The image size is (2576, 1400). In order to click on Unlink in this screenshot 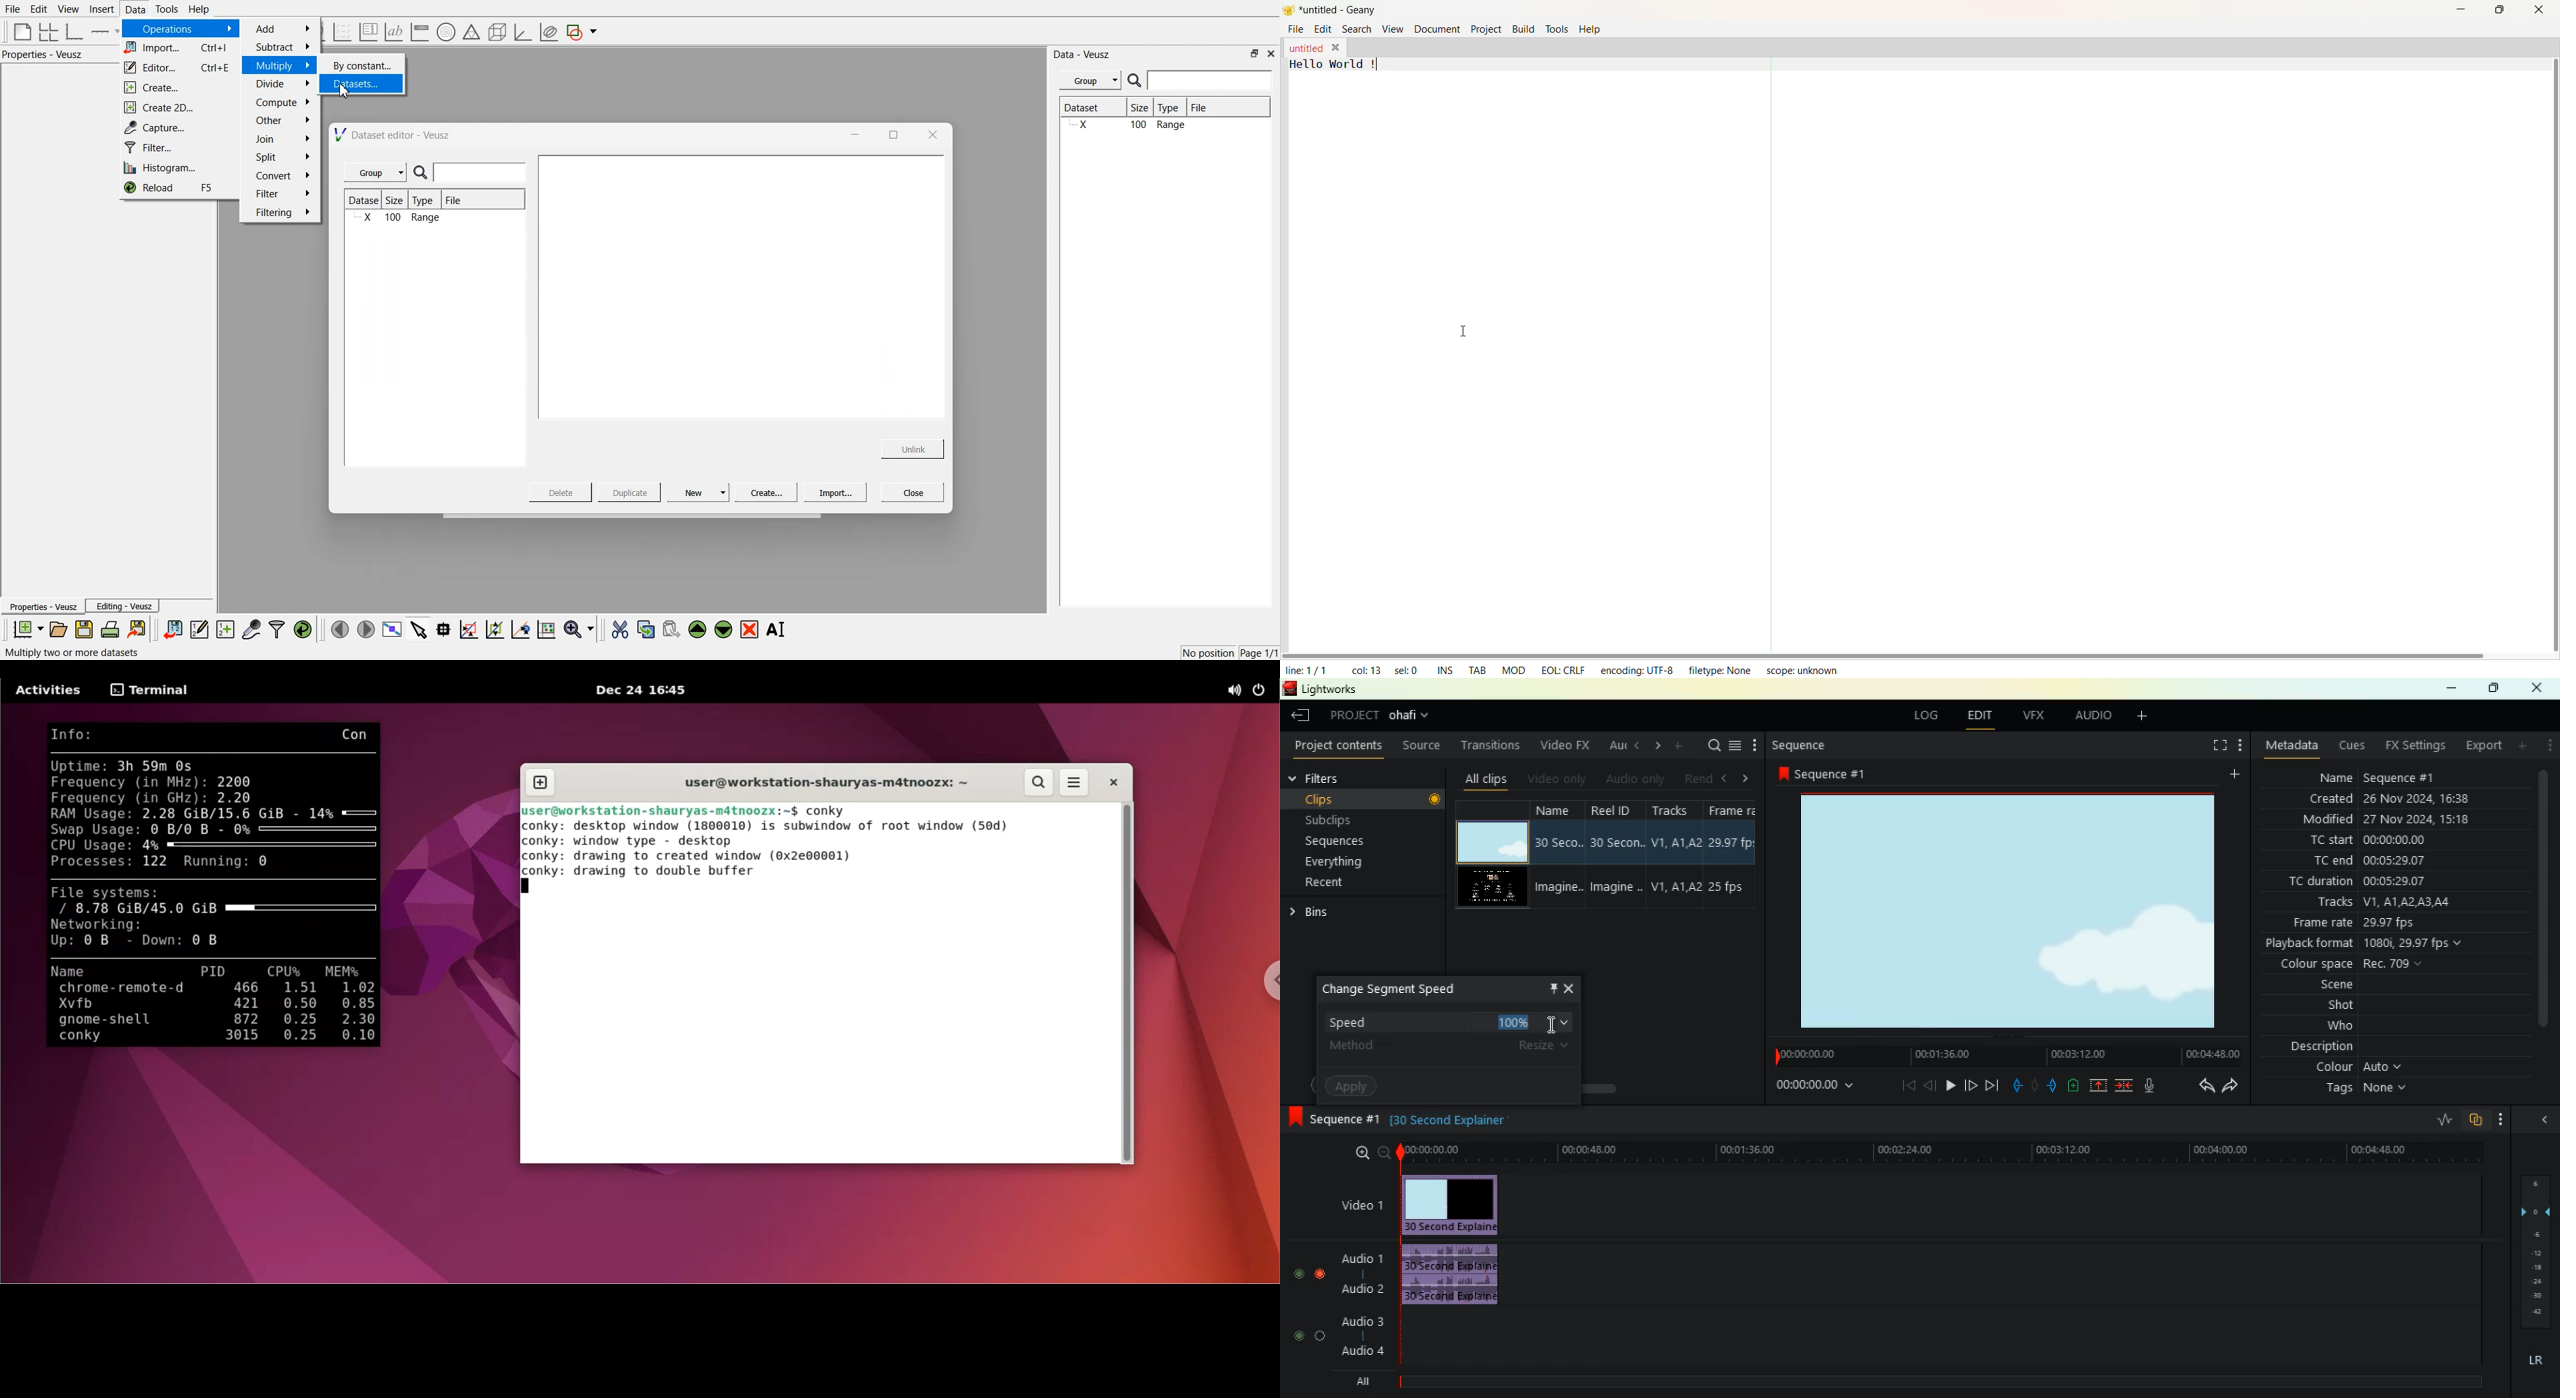, I will do `click(913, 447)`.